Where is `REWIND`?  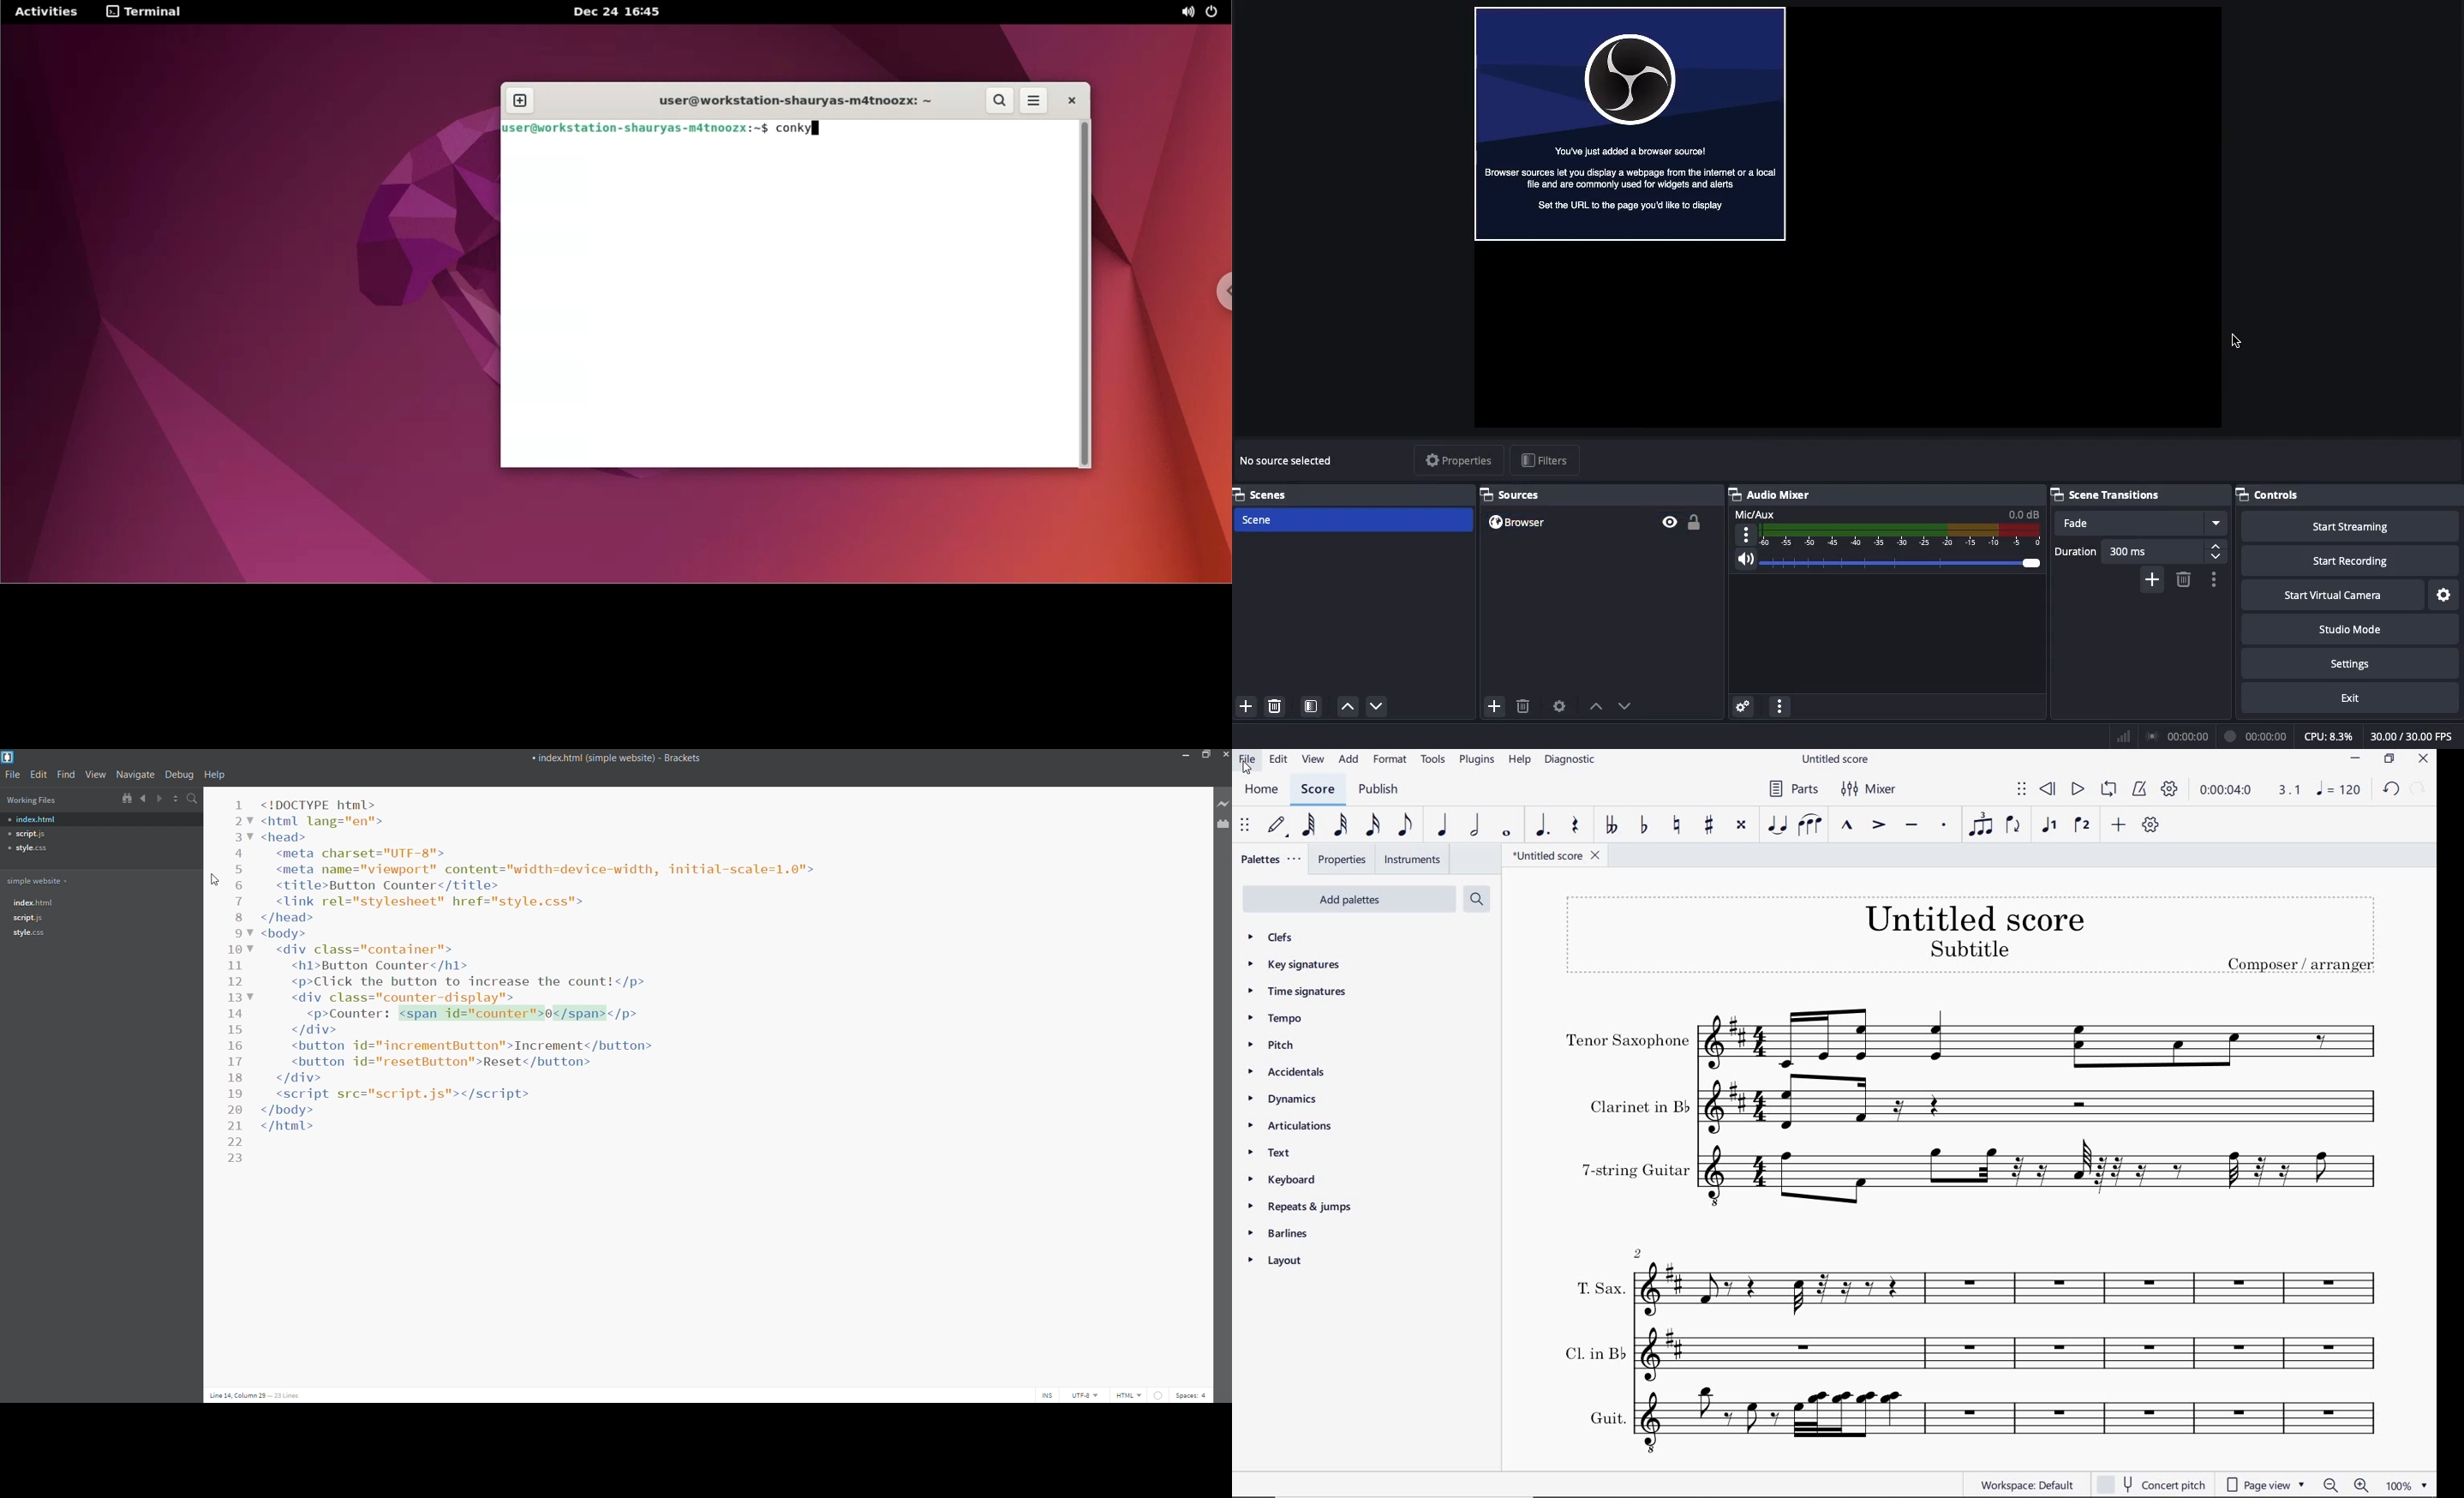
REWIND is located at coordinates (2050, 790).